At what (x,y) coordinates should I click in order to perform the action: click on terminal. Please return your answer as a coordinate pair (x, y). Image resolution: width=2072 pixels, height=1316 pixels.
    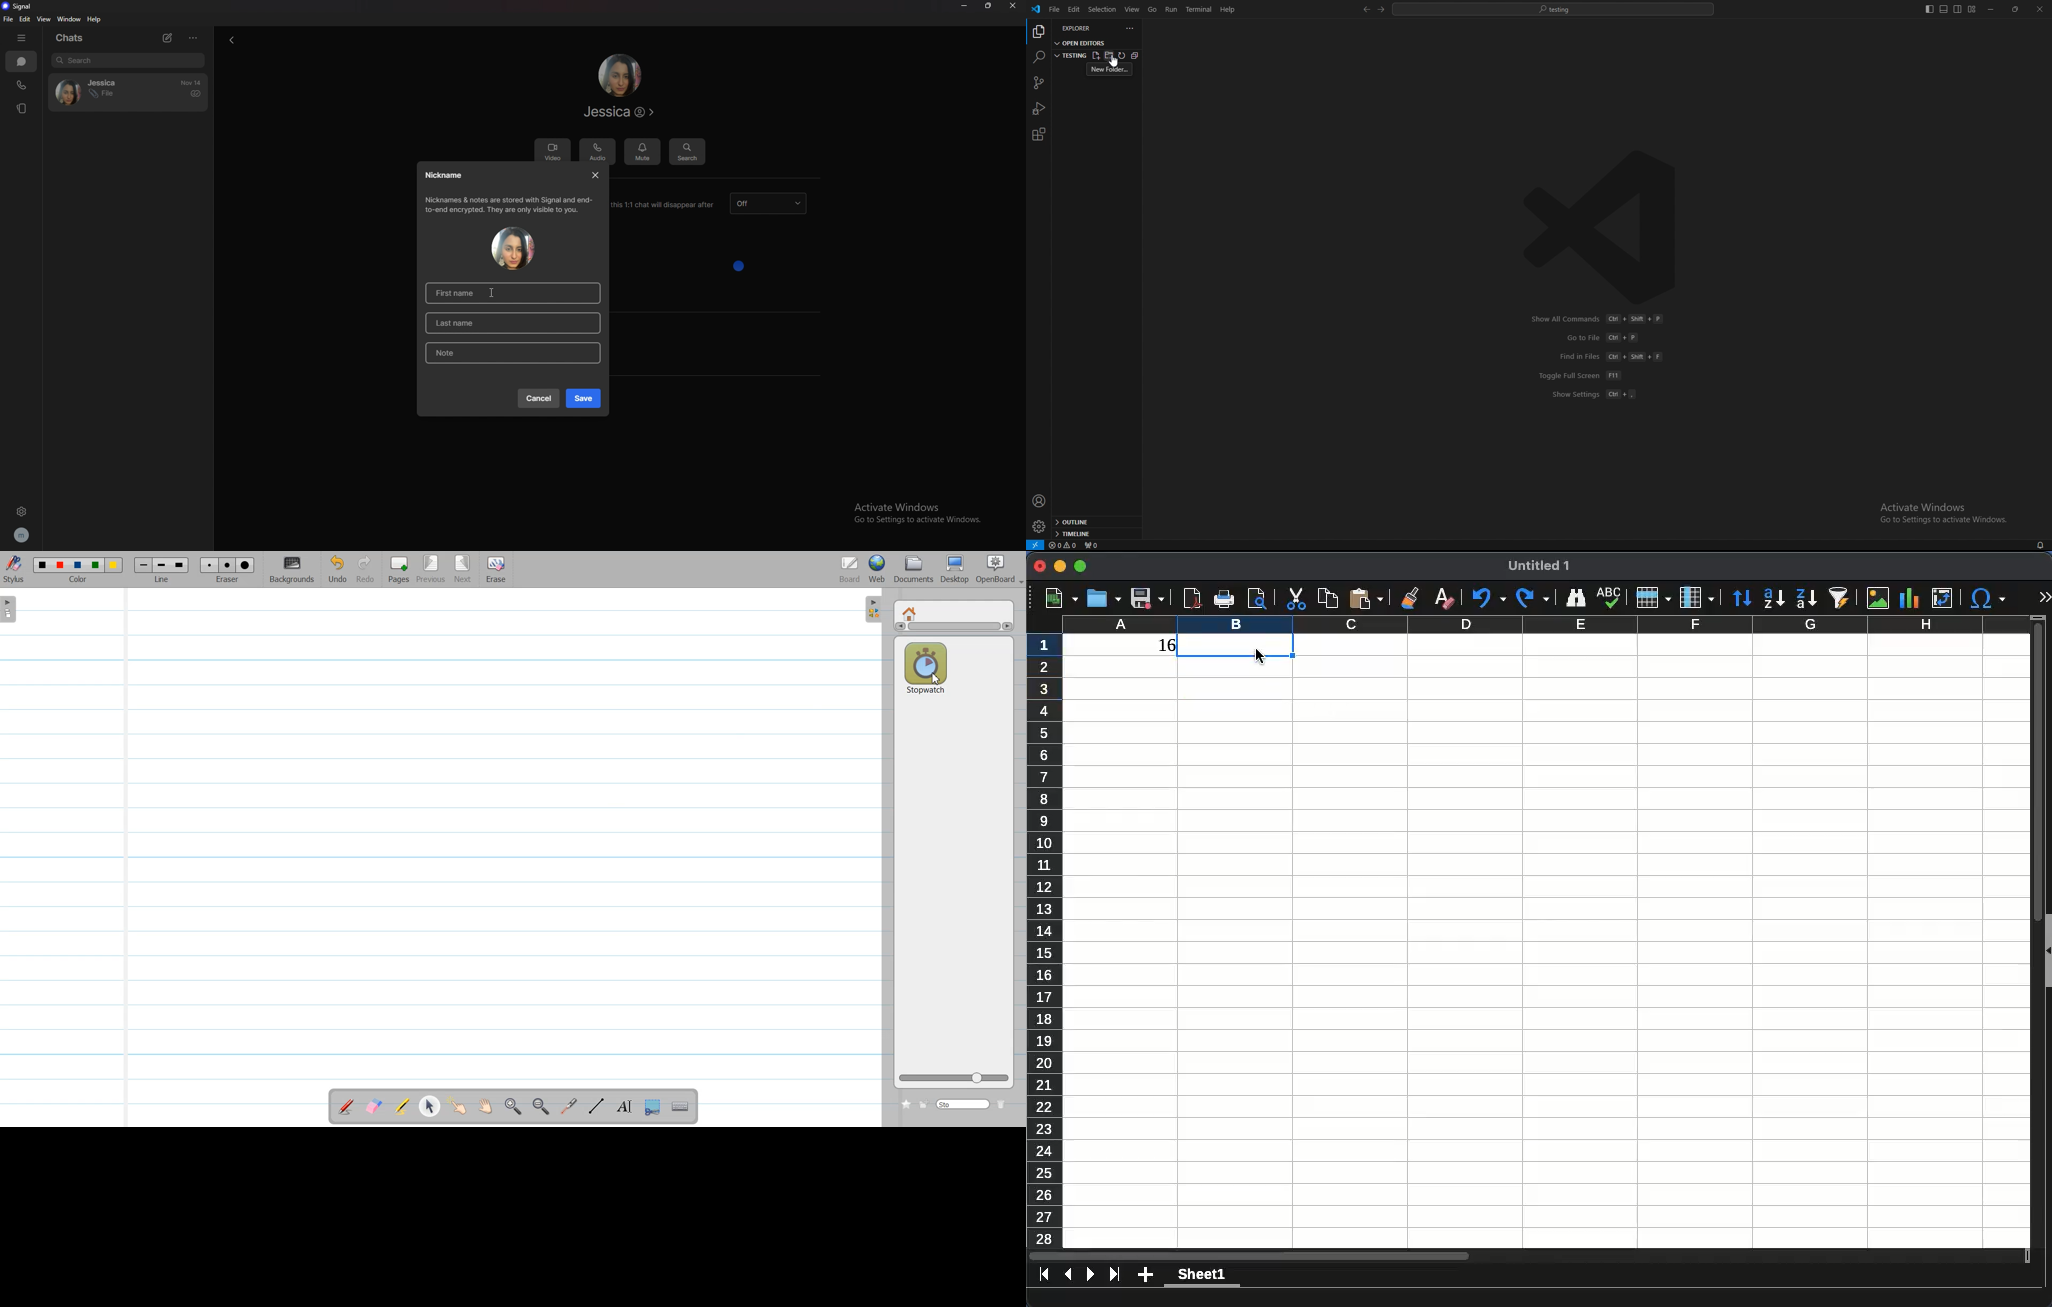
    Looking at the image, I should click on (1201, 10).